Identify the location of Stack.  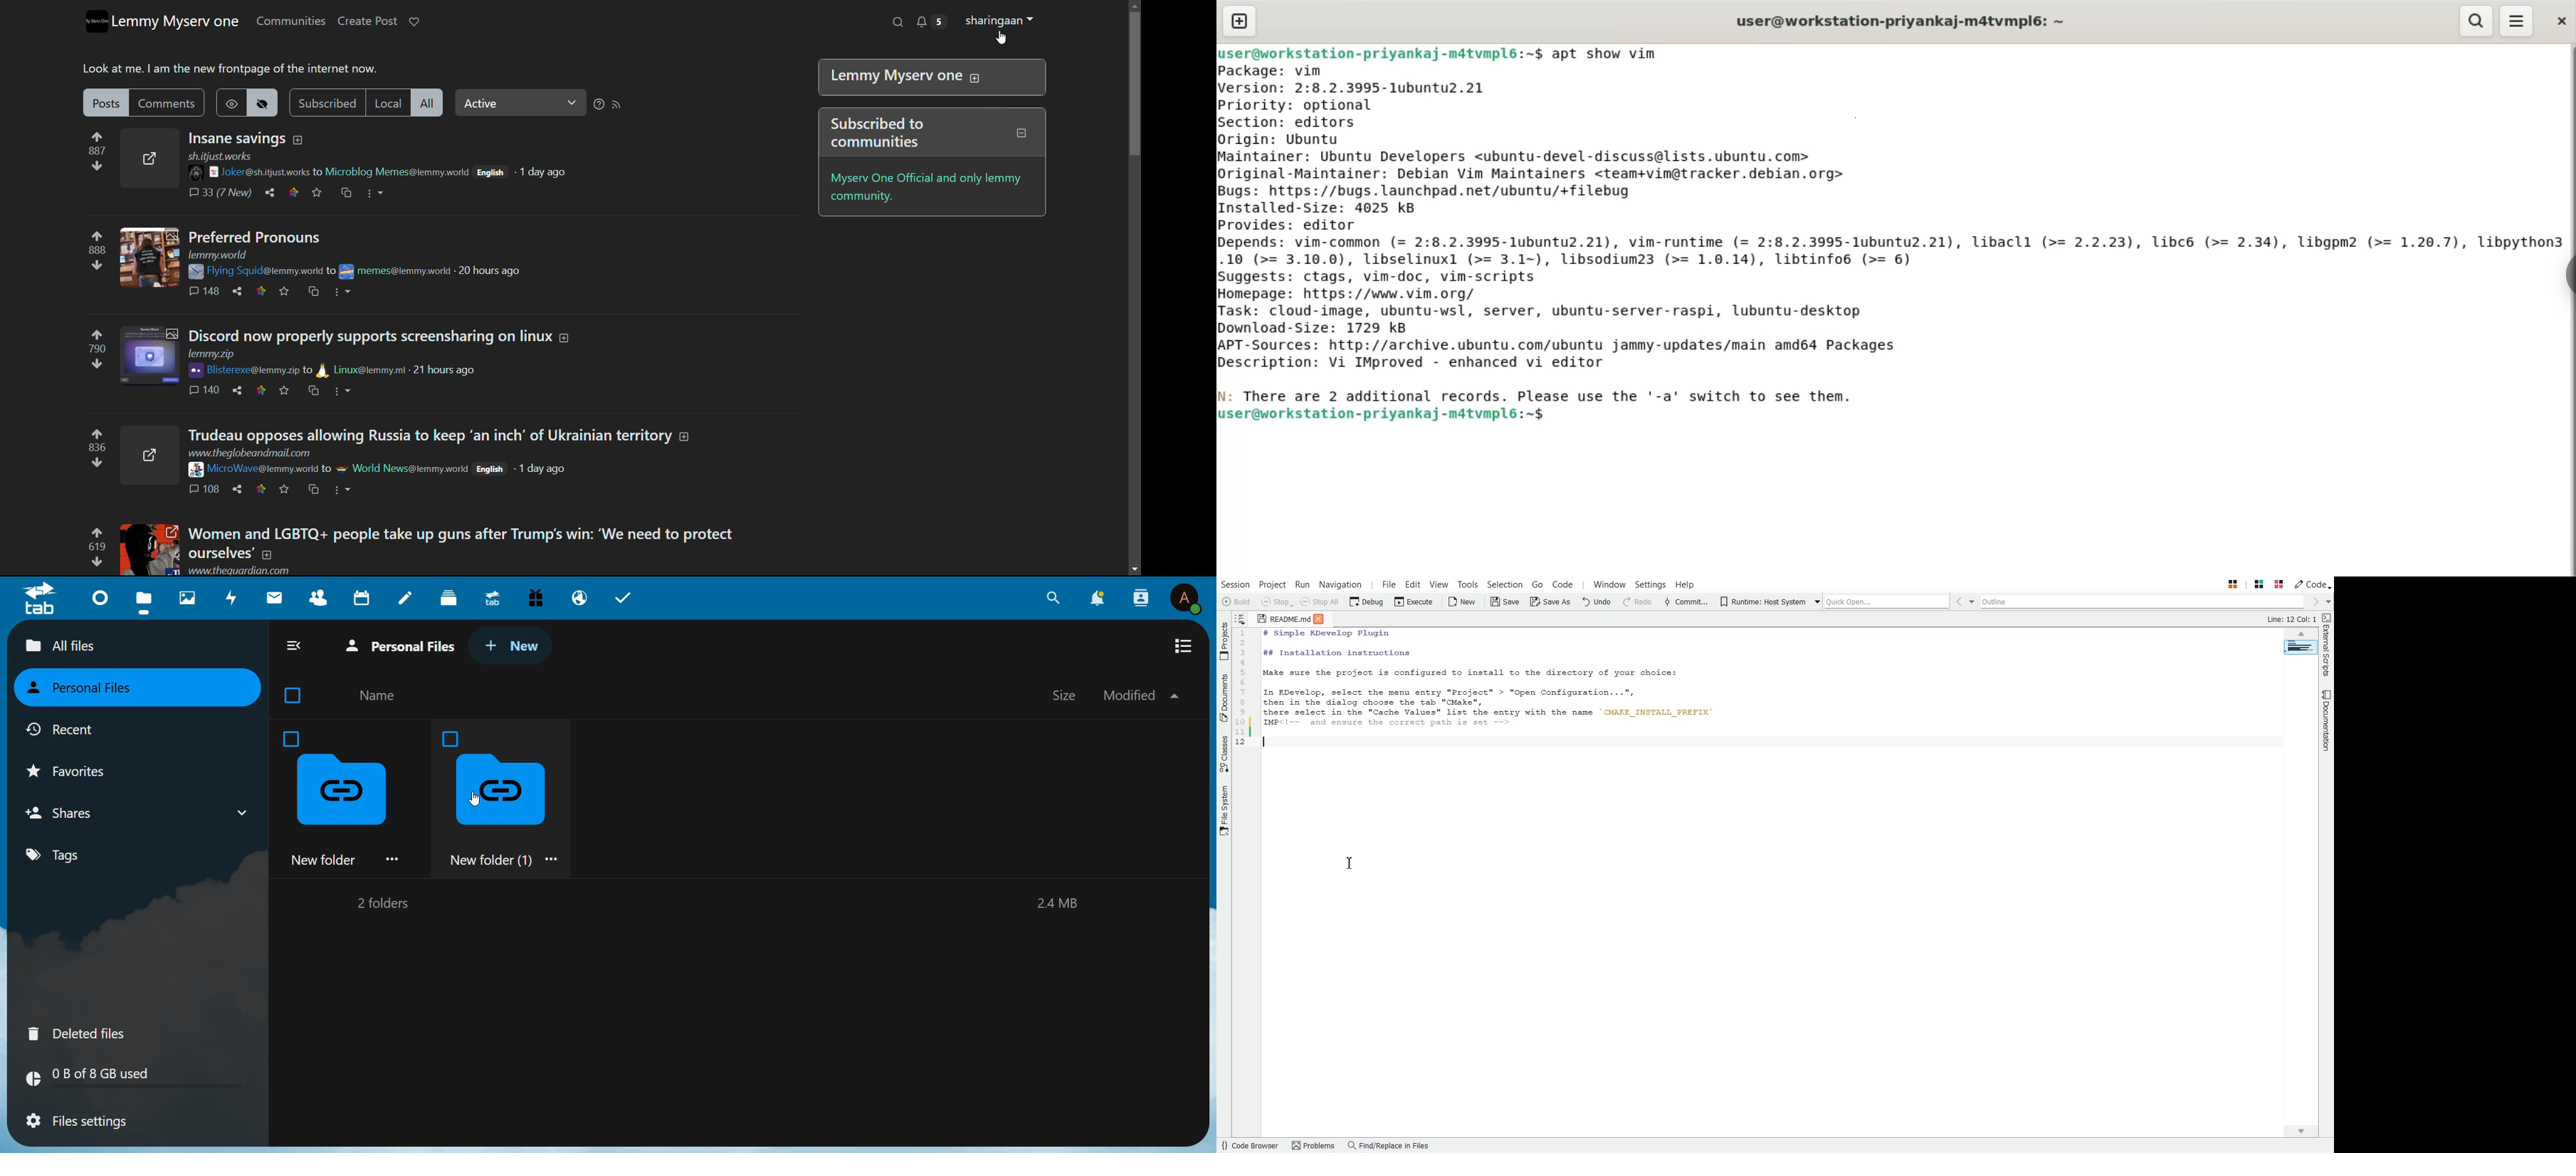
(2247, 583).